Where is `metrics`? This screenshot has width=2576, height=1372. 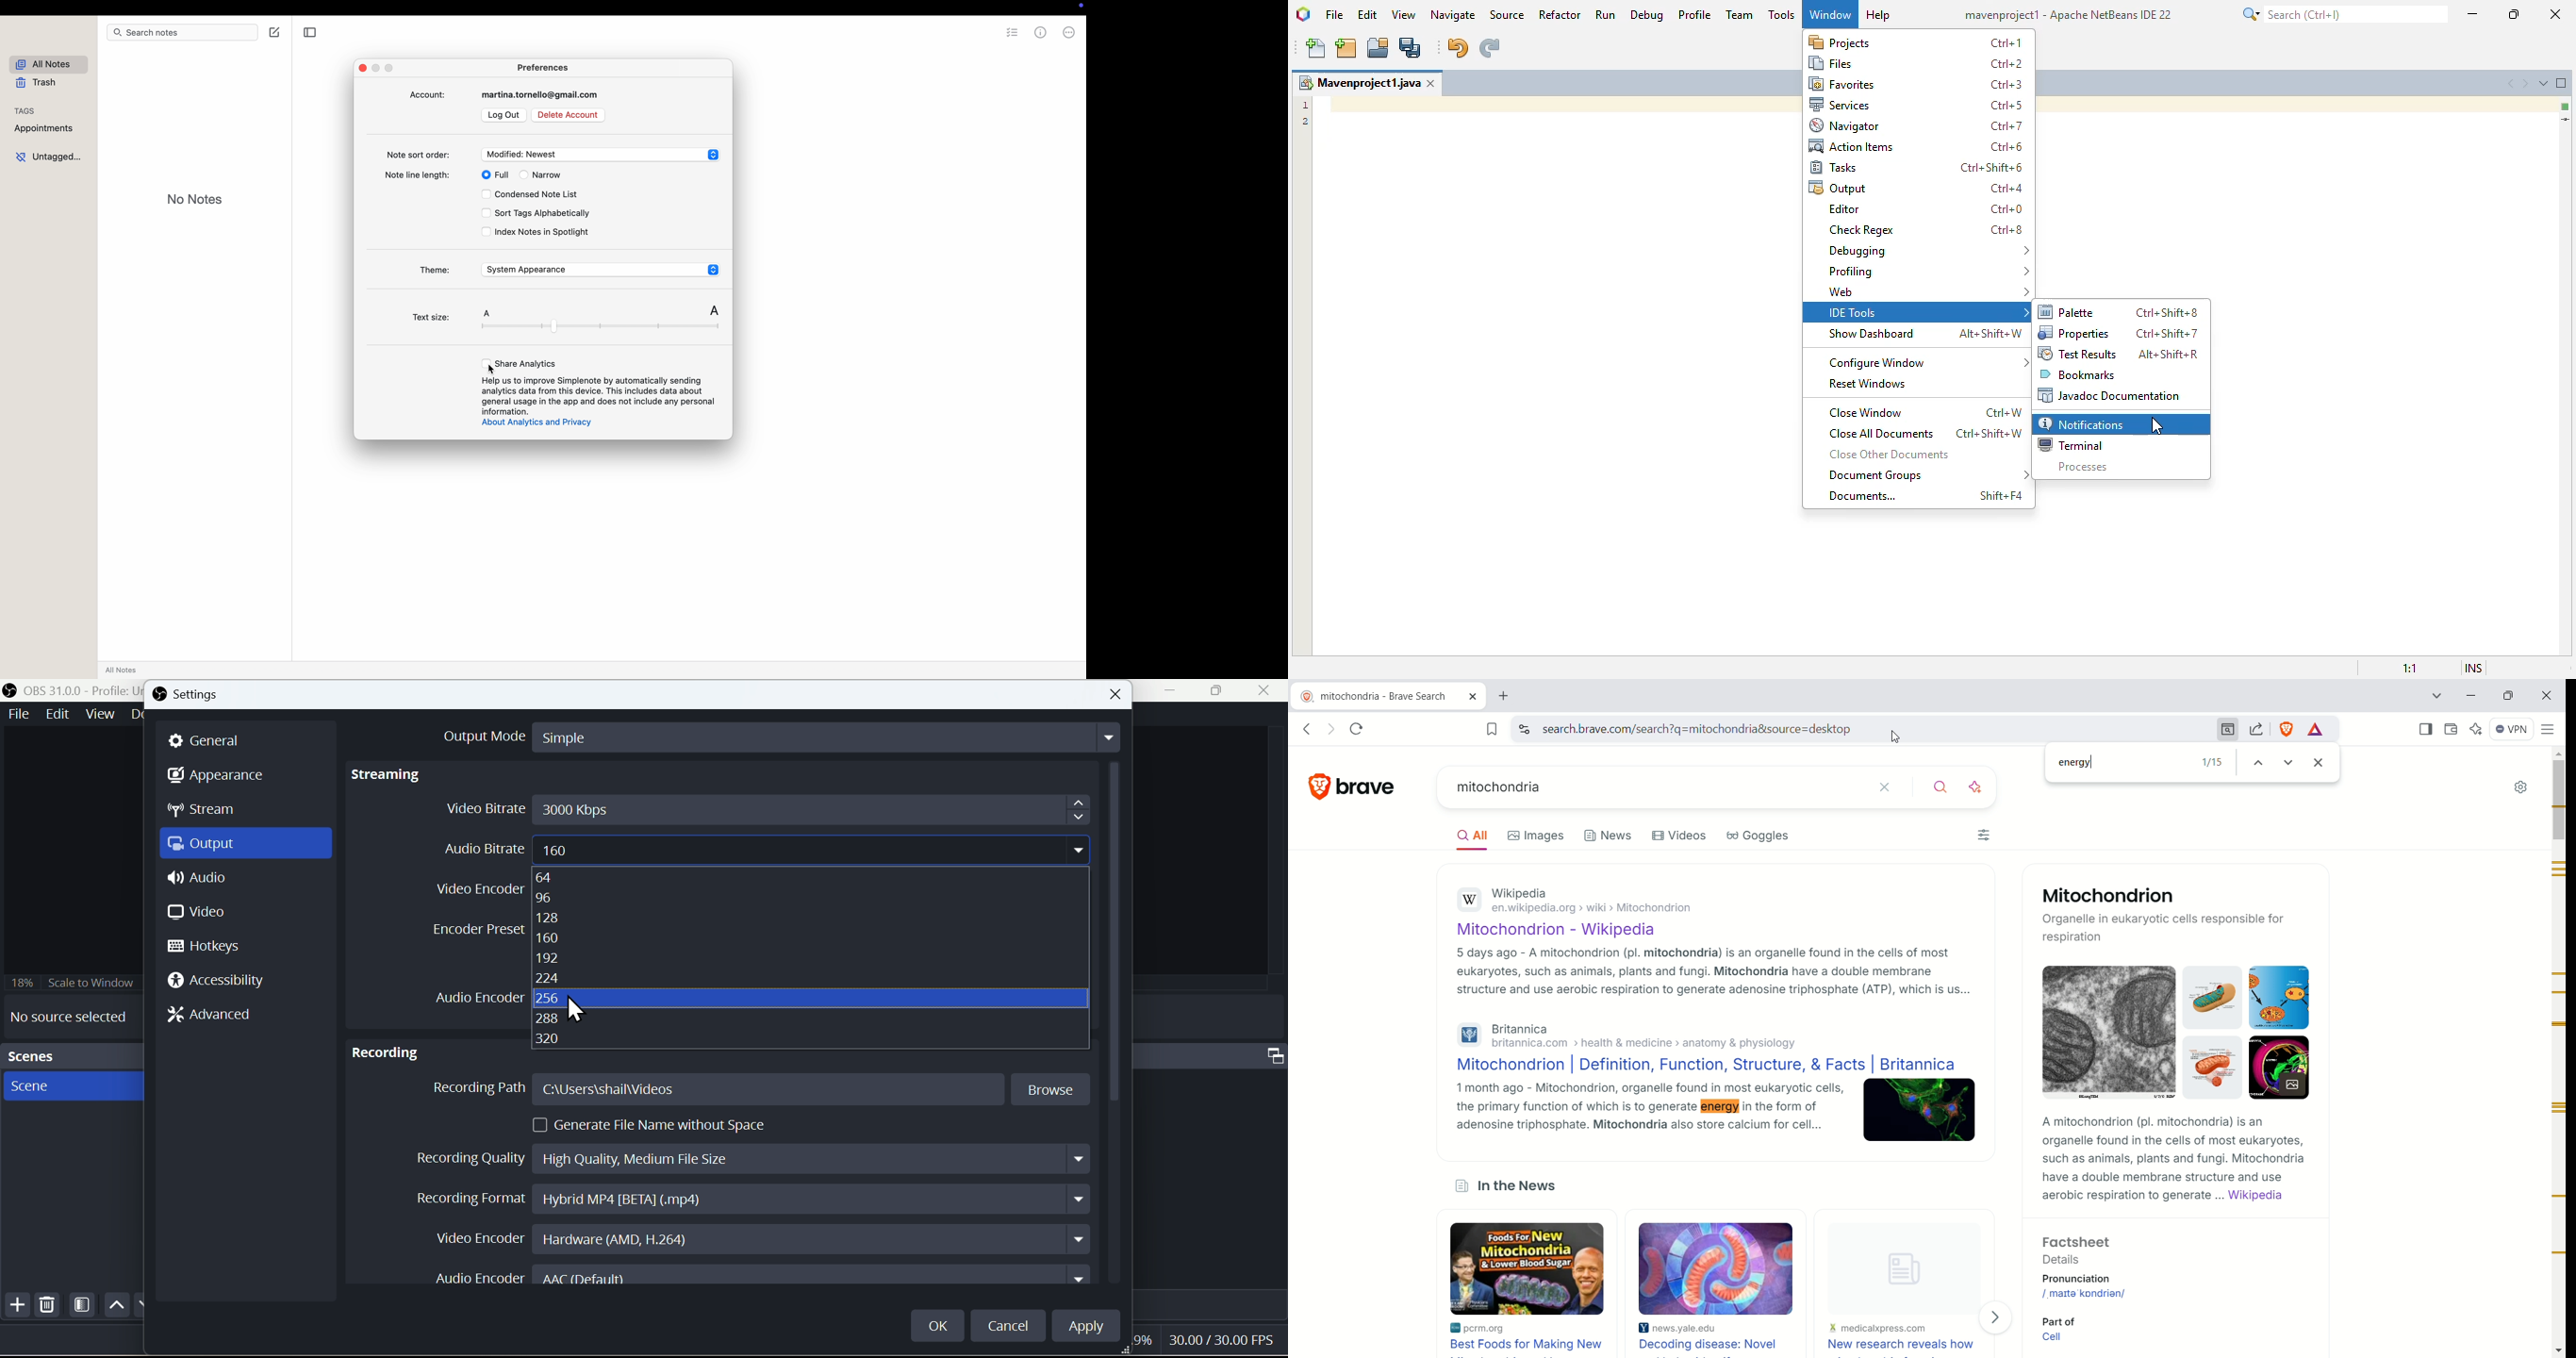
metrics is located at coordinates (1040, 35).